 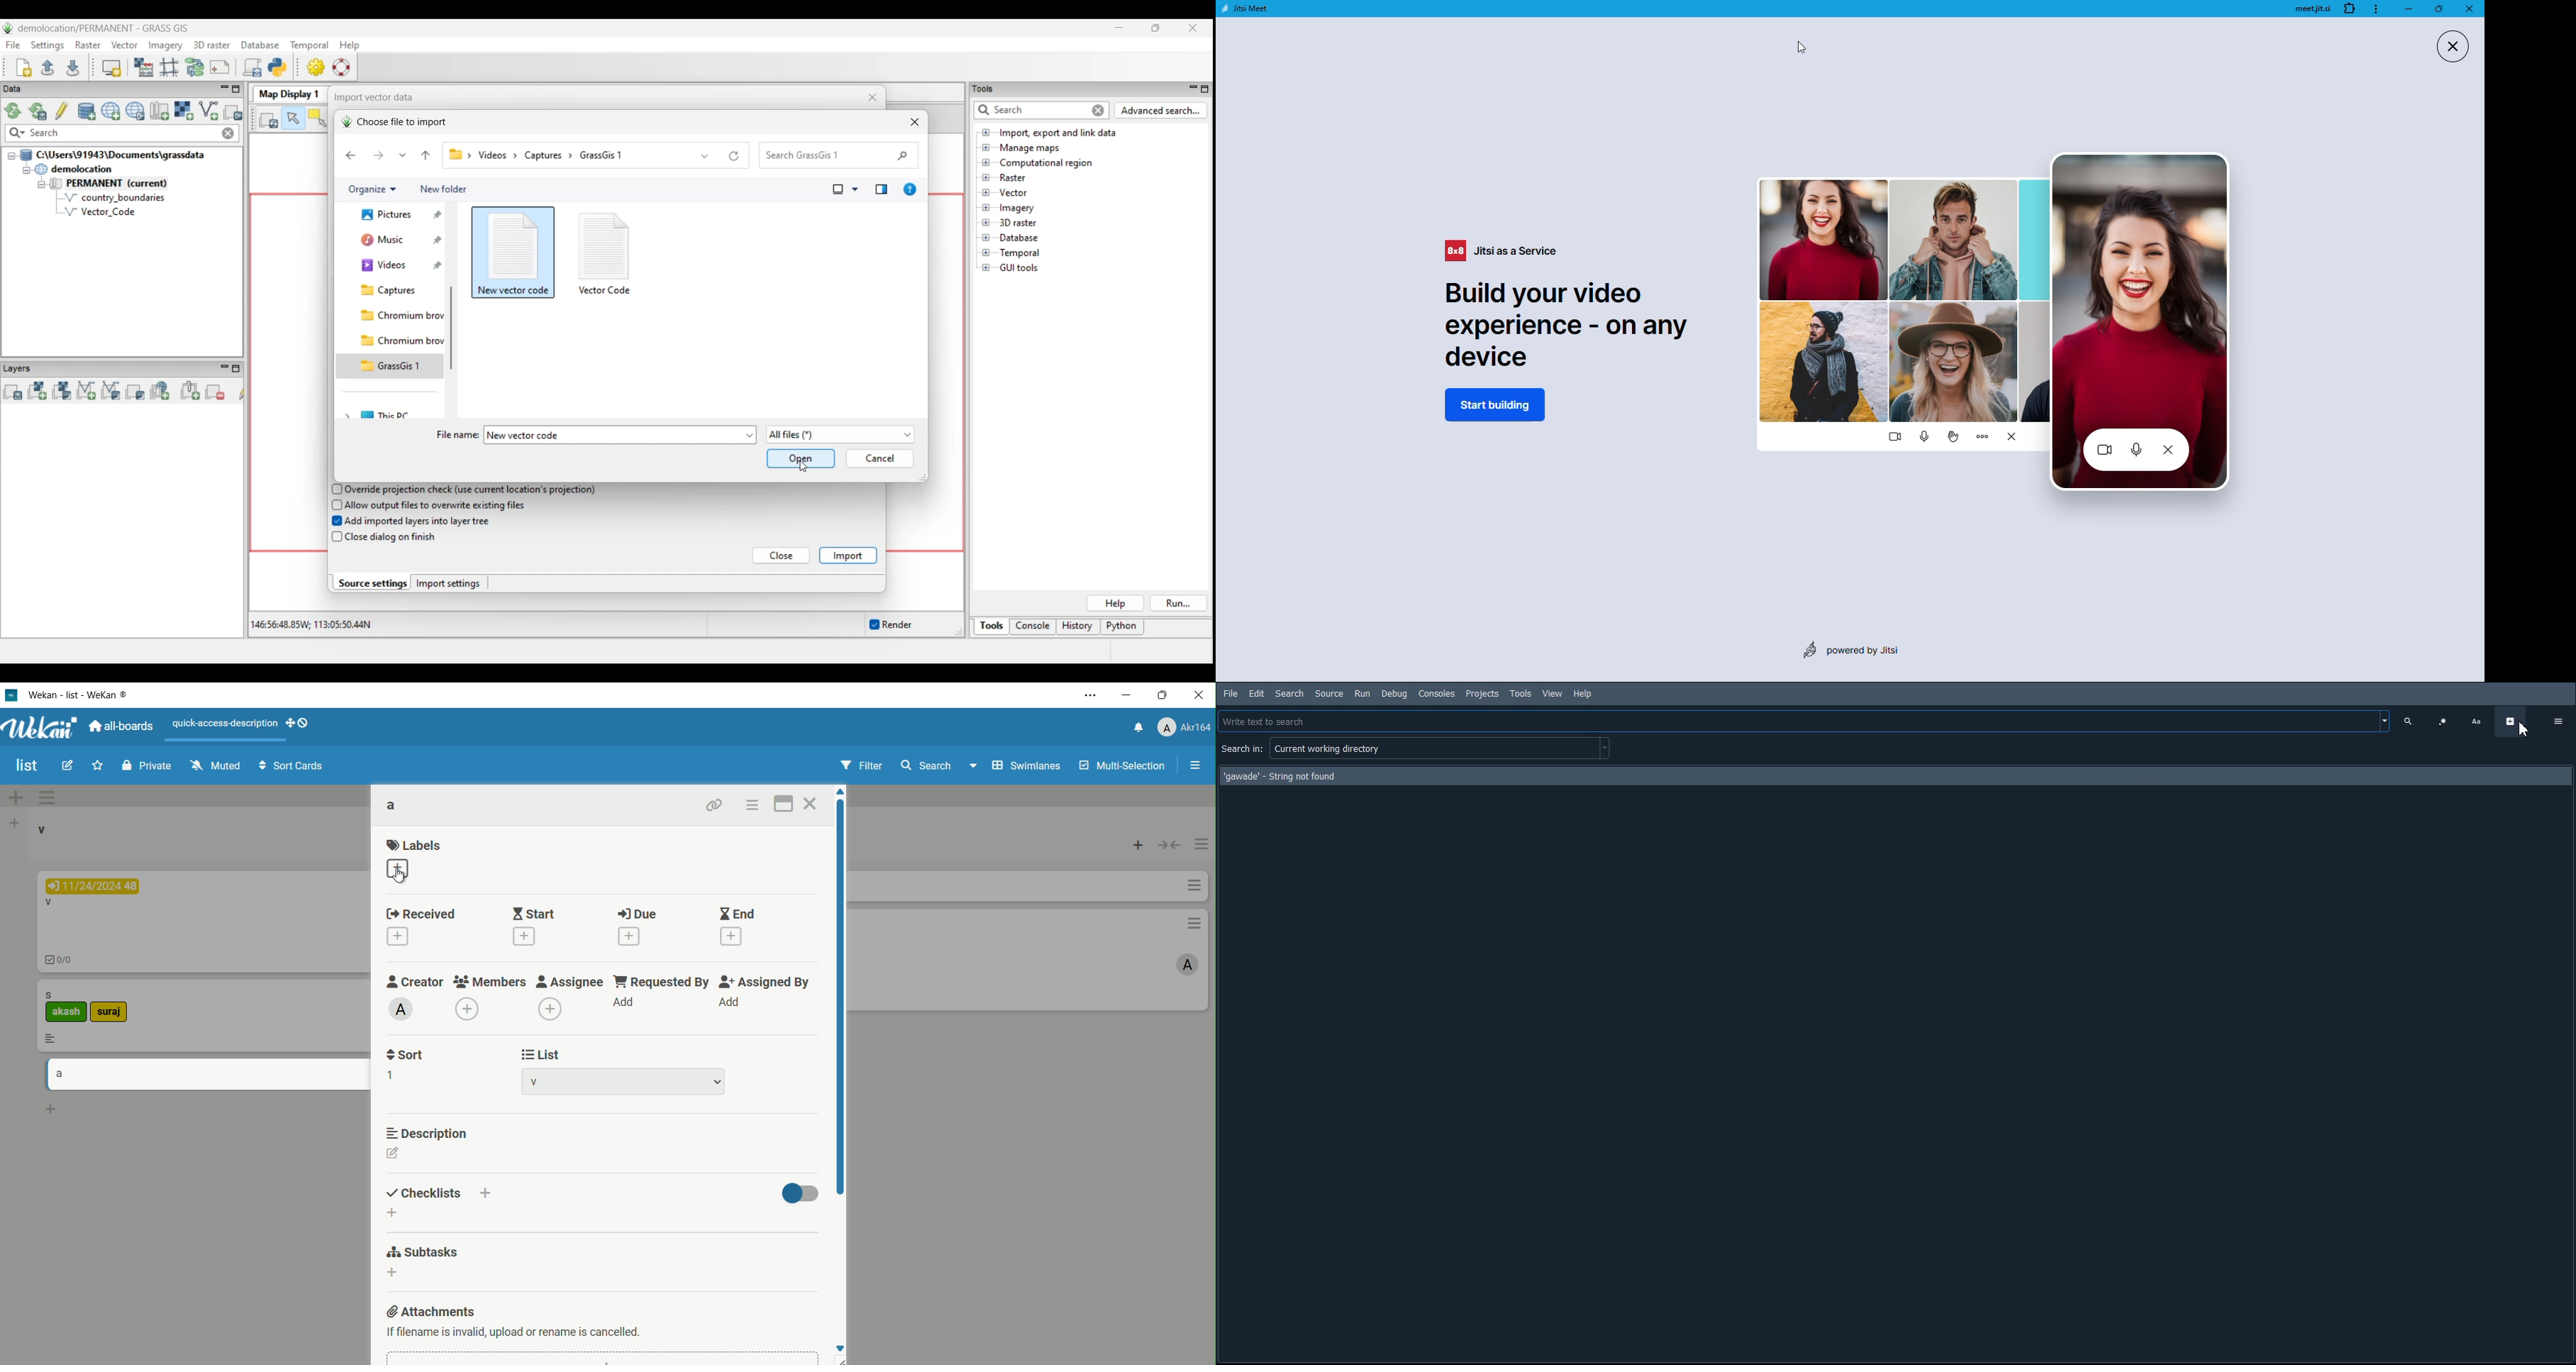 I want to click on suraj, so click(x=124, y=1011).